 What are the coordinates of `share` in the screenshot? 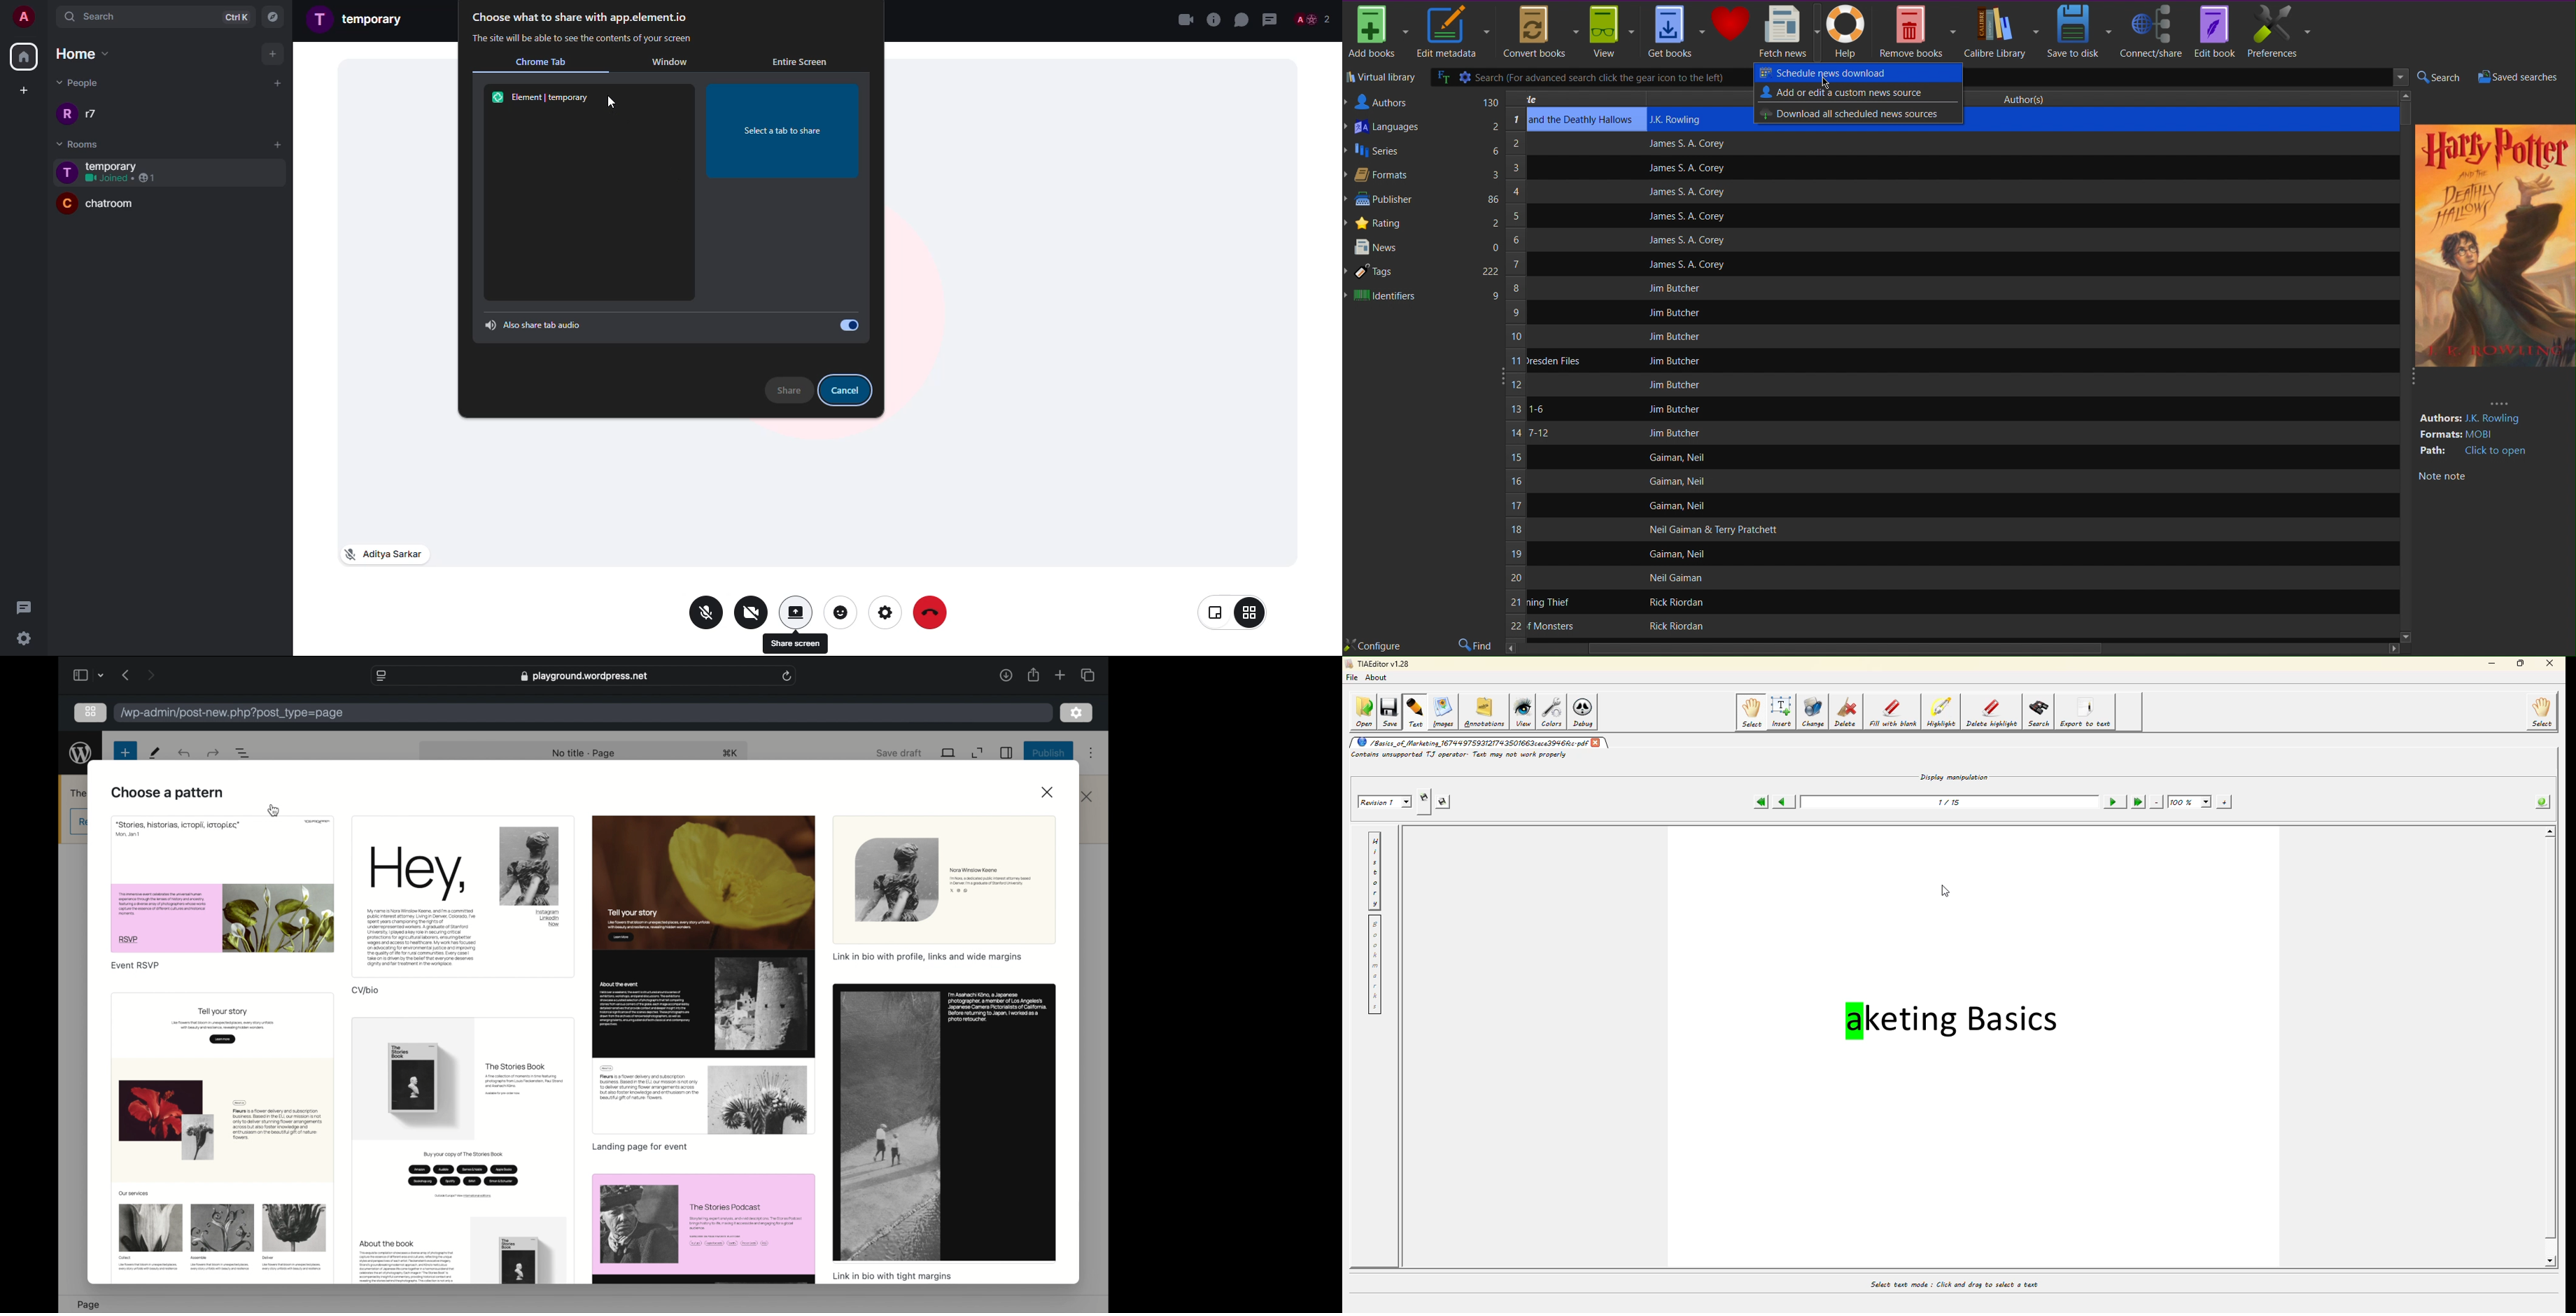 It's located at (791, 392).